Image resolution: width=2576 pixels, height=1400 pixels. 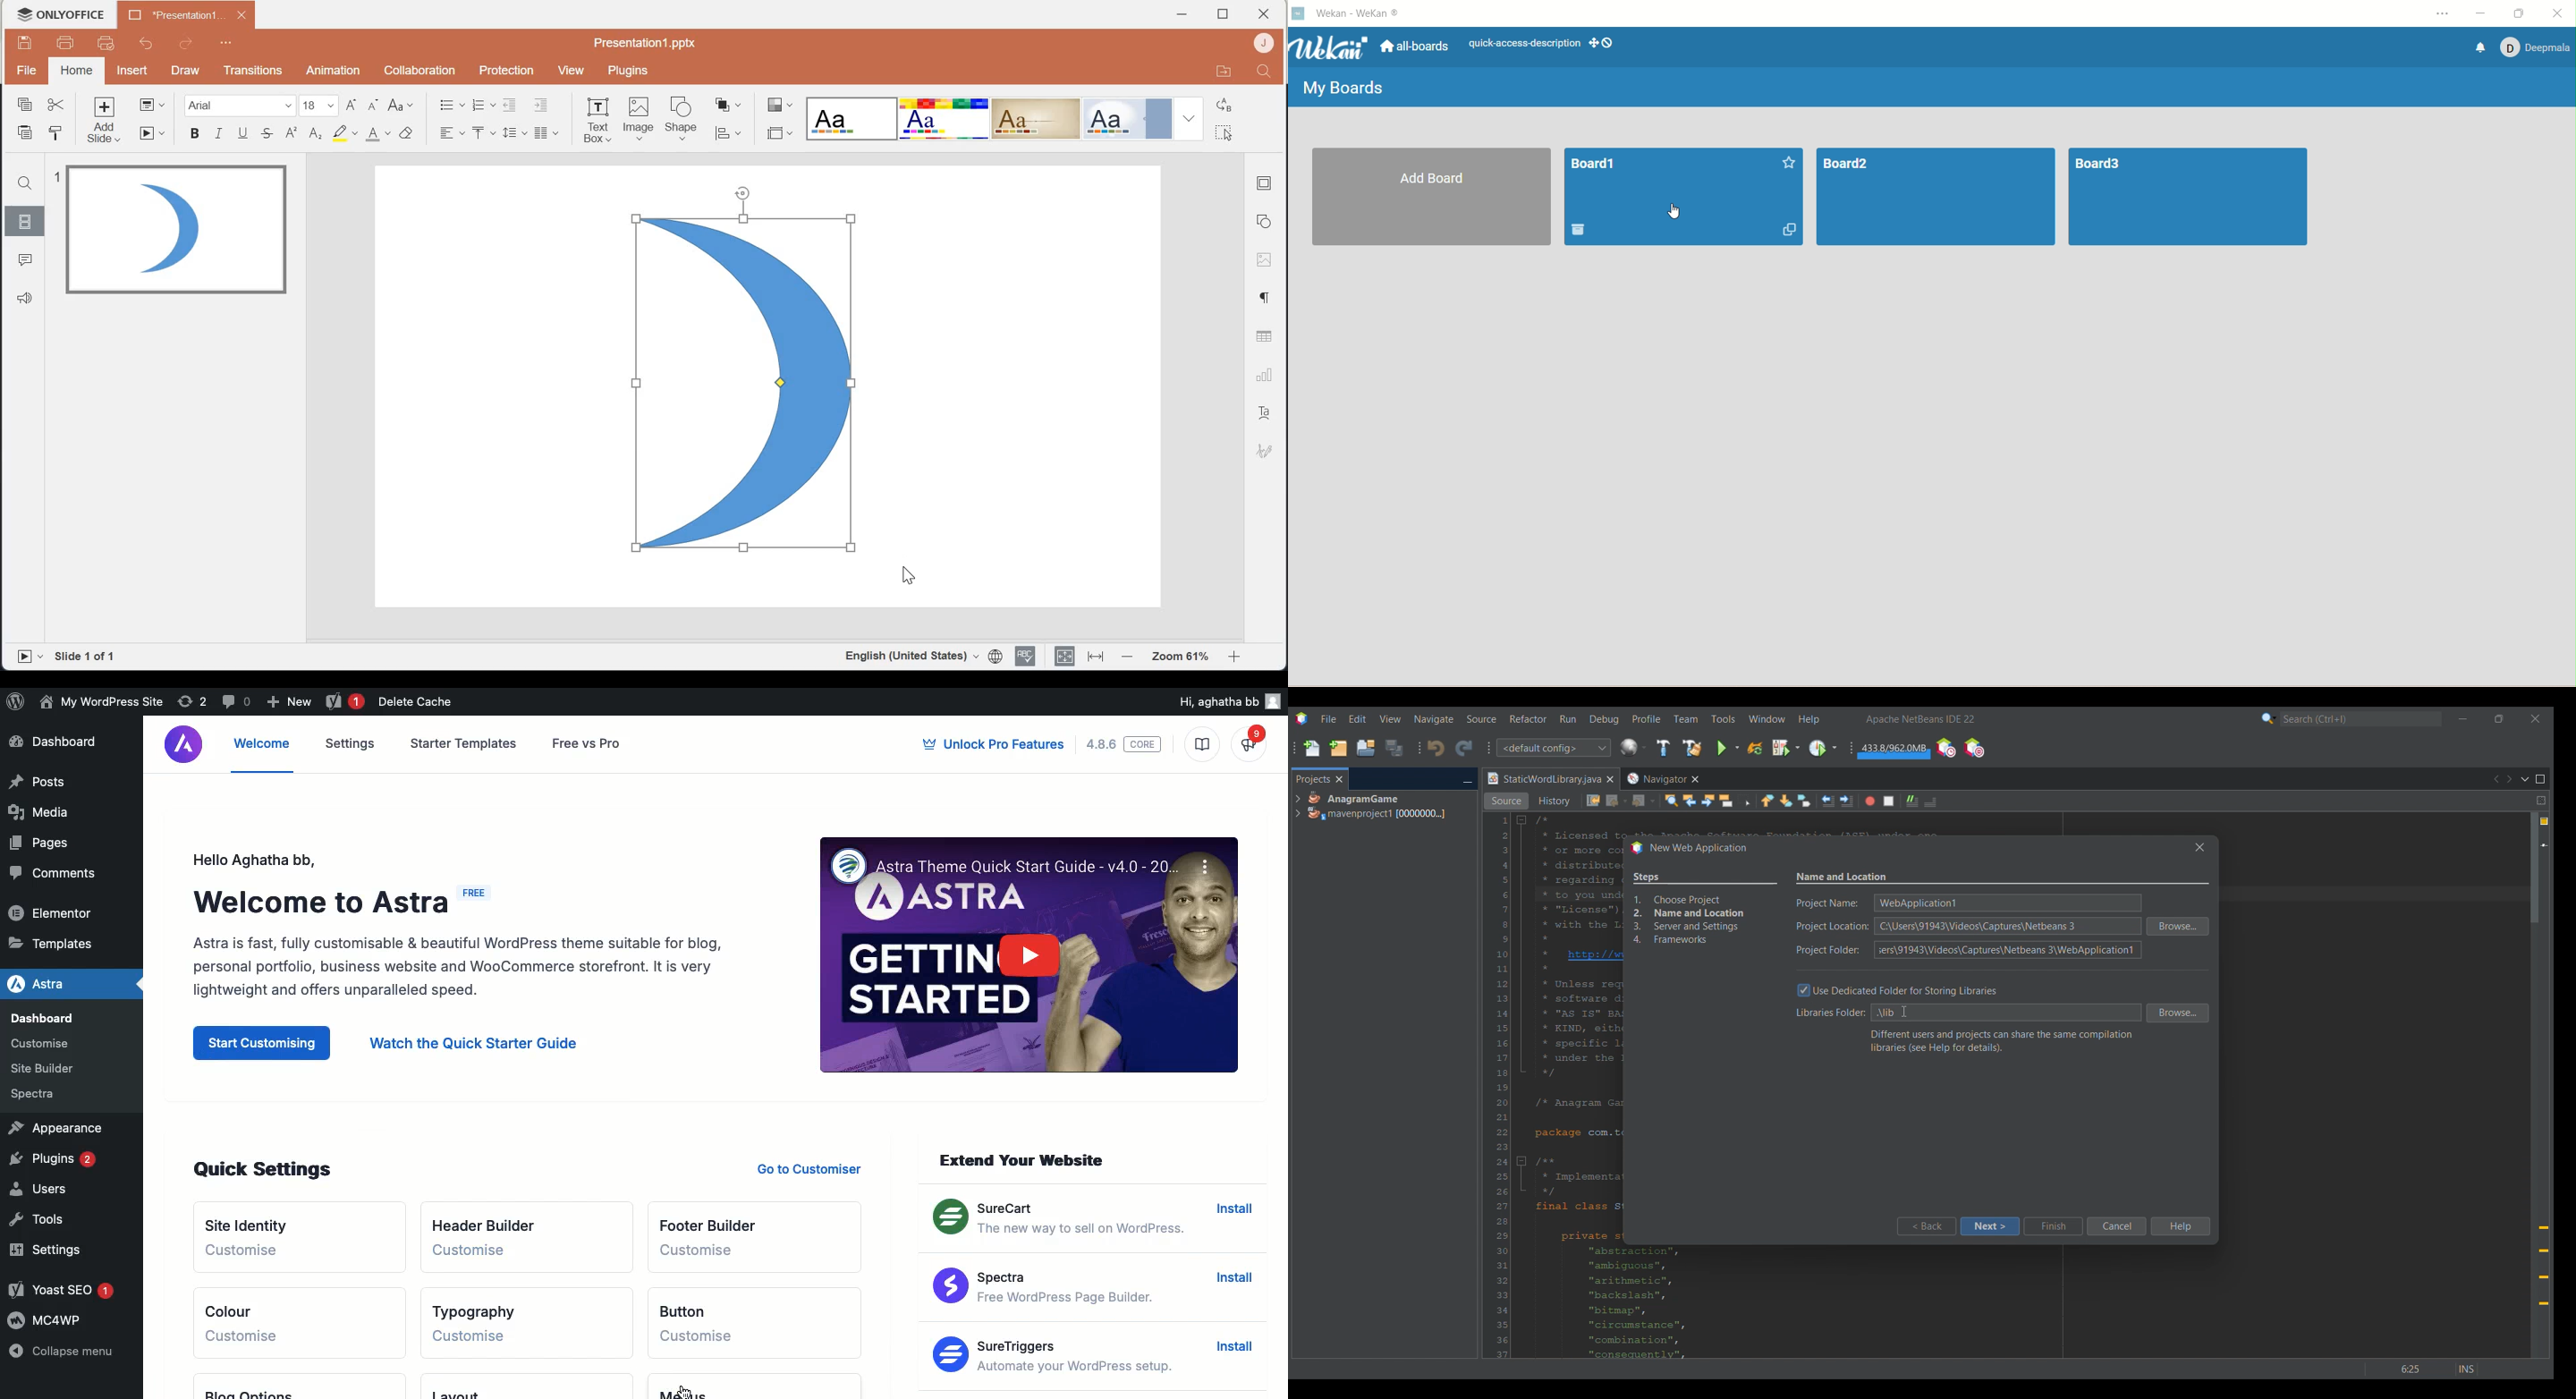 What do you see at coordinates (2561, 11) in the screenshot?
I see `close` at bounding box center [2561, 11].